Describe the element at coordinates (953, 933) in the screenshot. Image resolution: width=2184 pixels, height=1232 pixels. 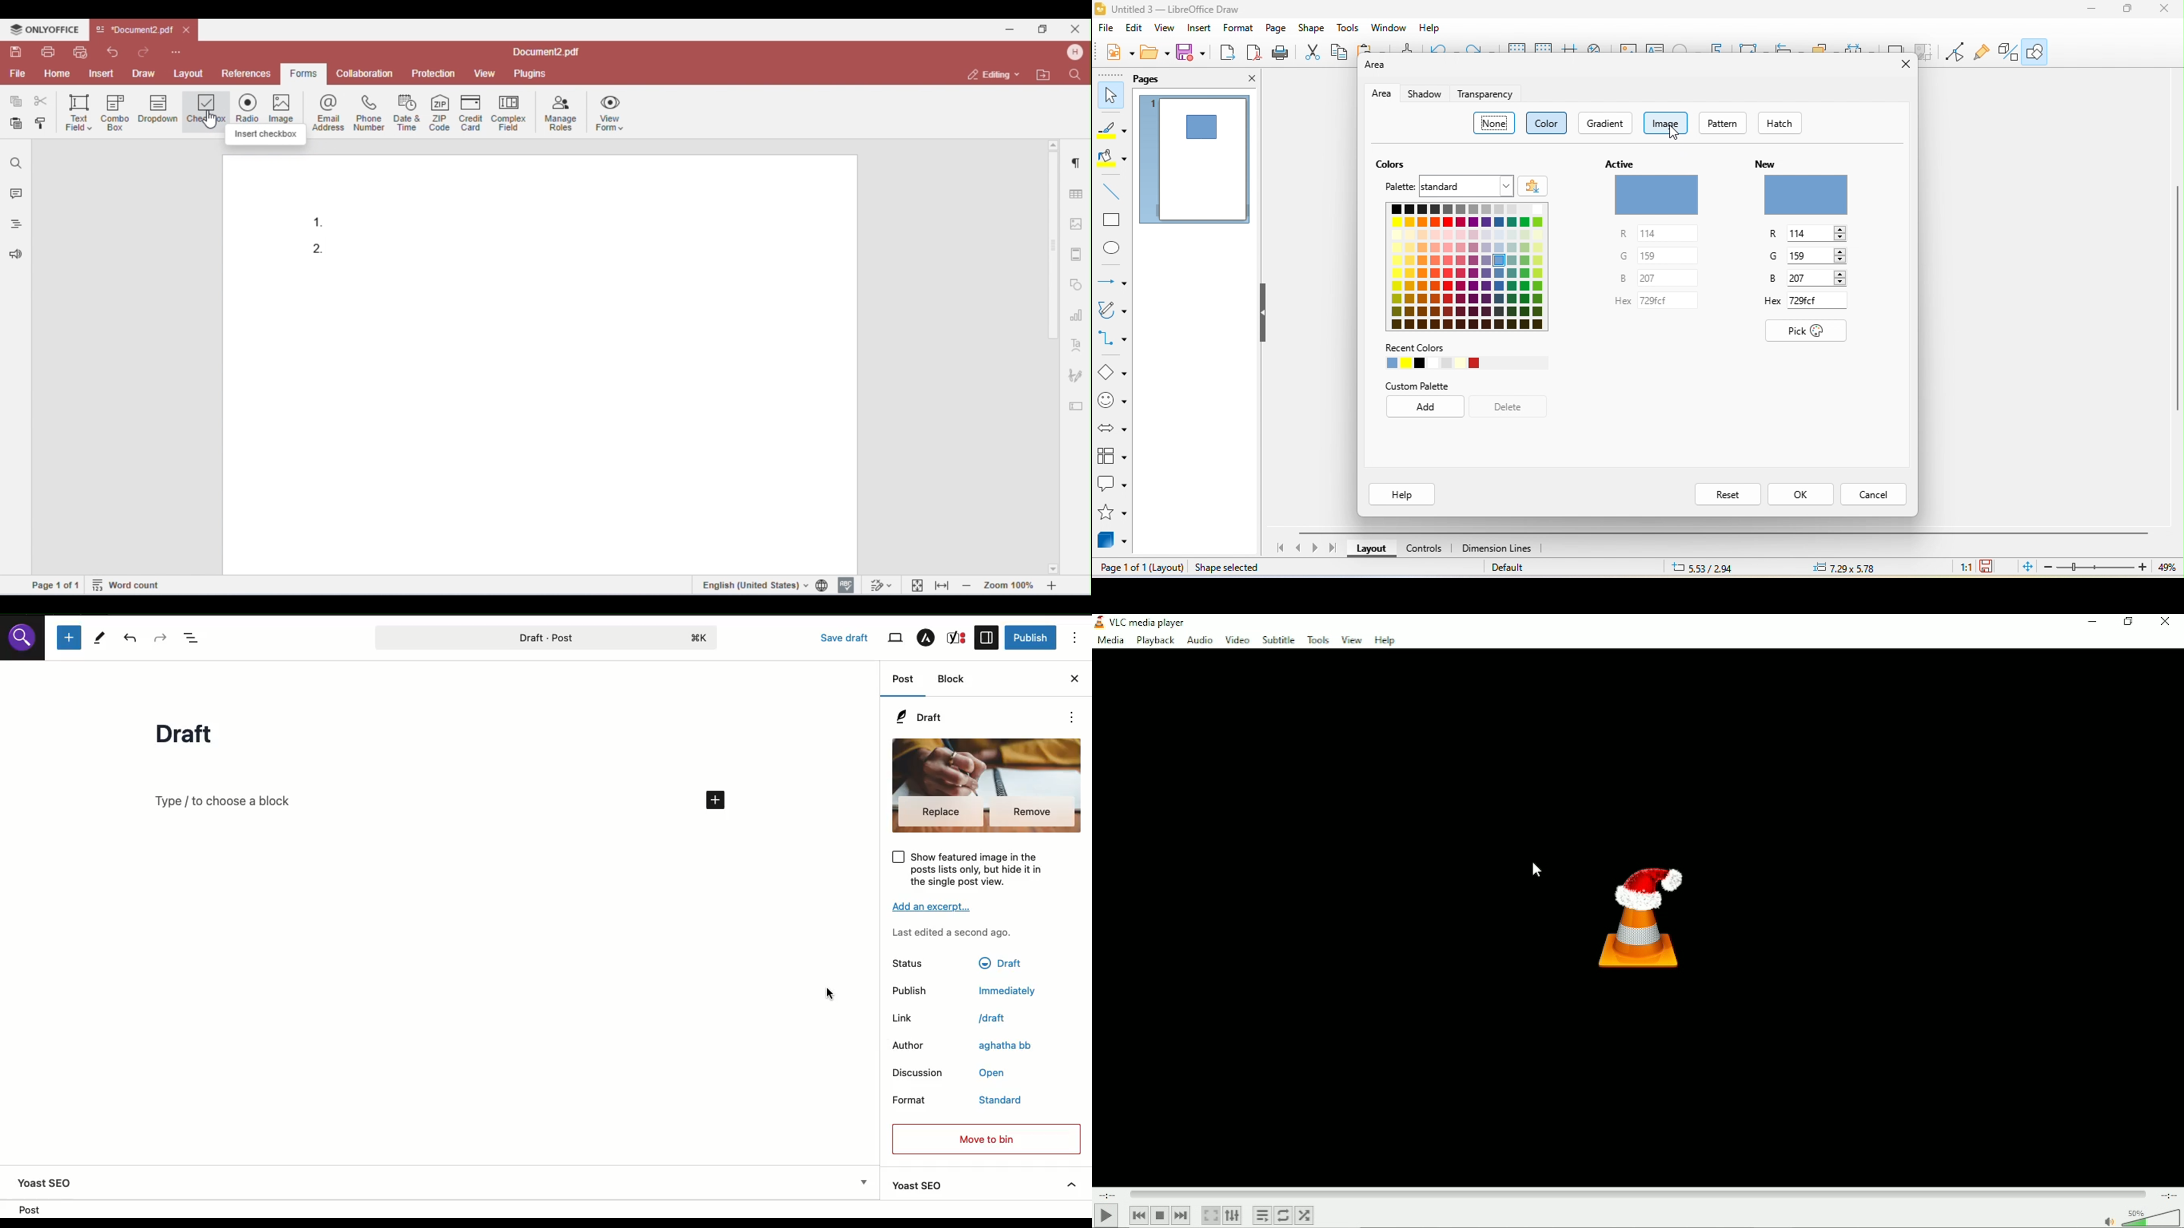
I see `Last edited` at that location.